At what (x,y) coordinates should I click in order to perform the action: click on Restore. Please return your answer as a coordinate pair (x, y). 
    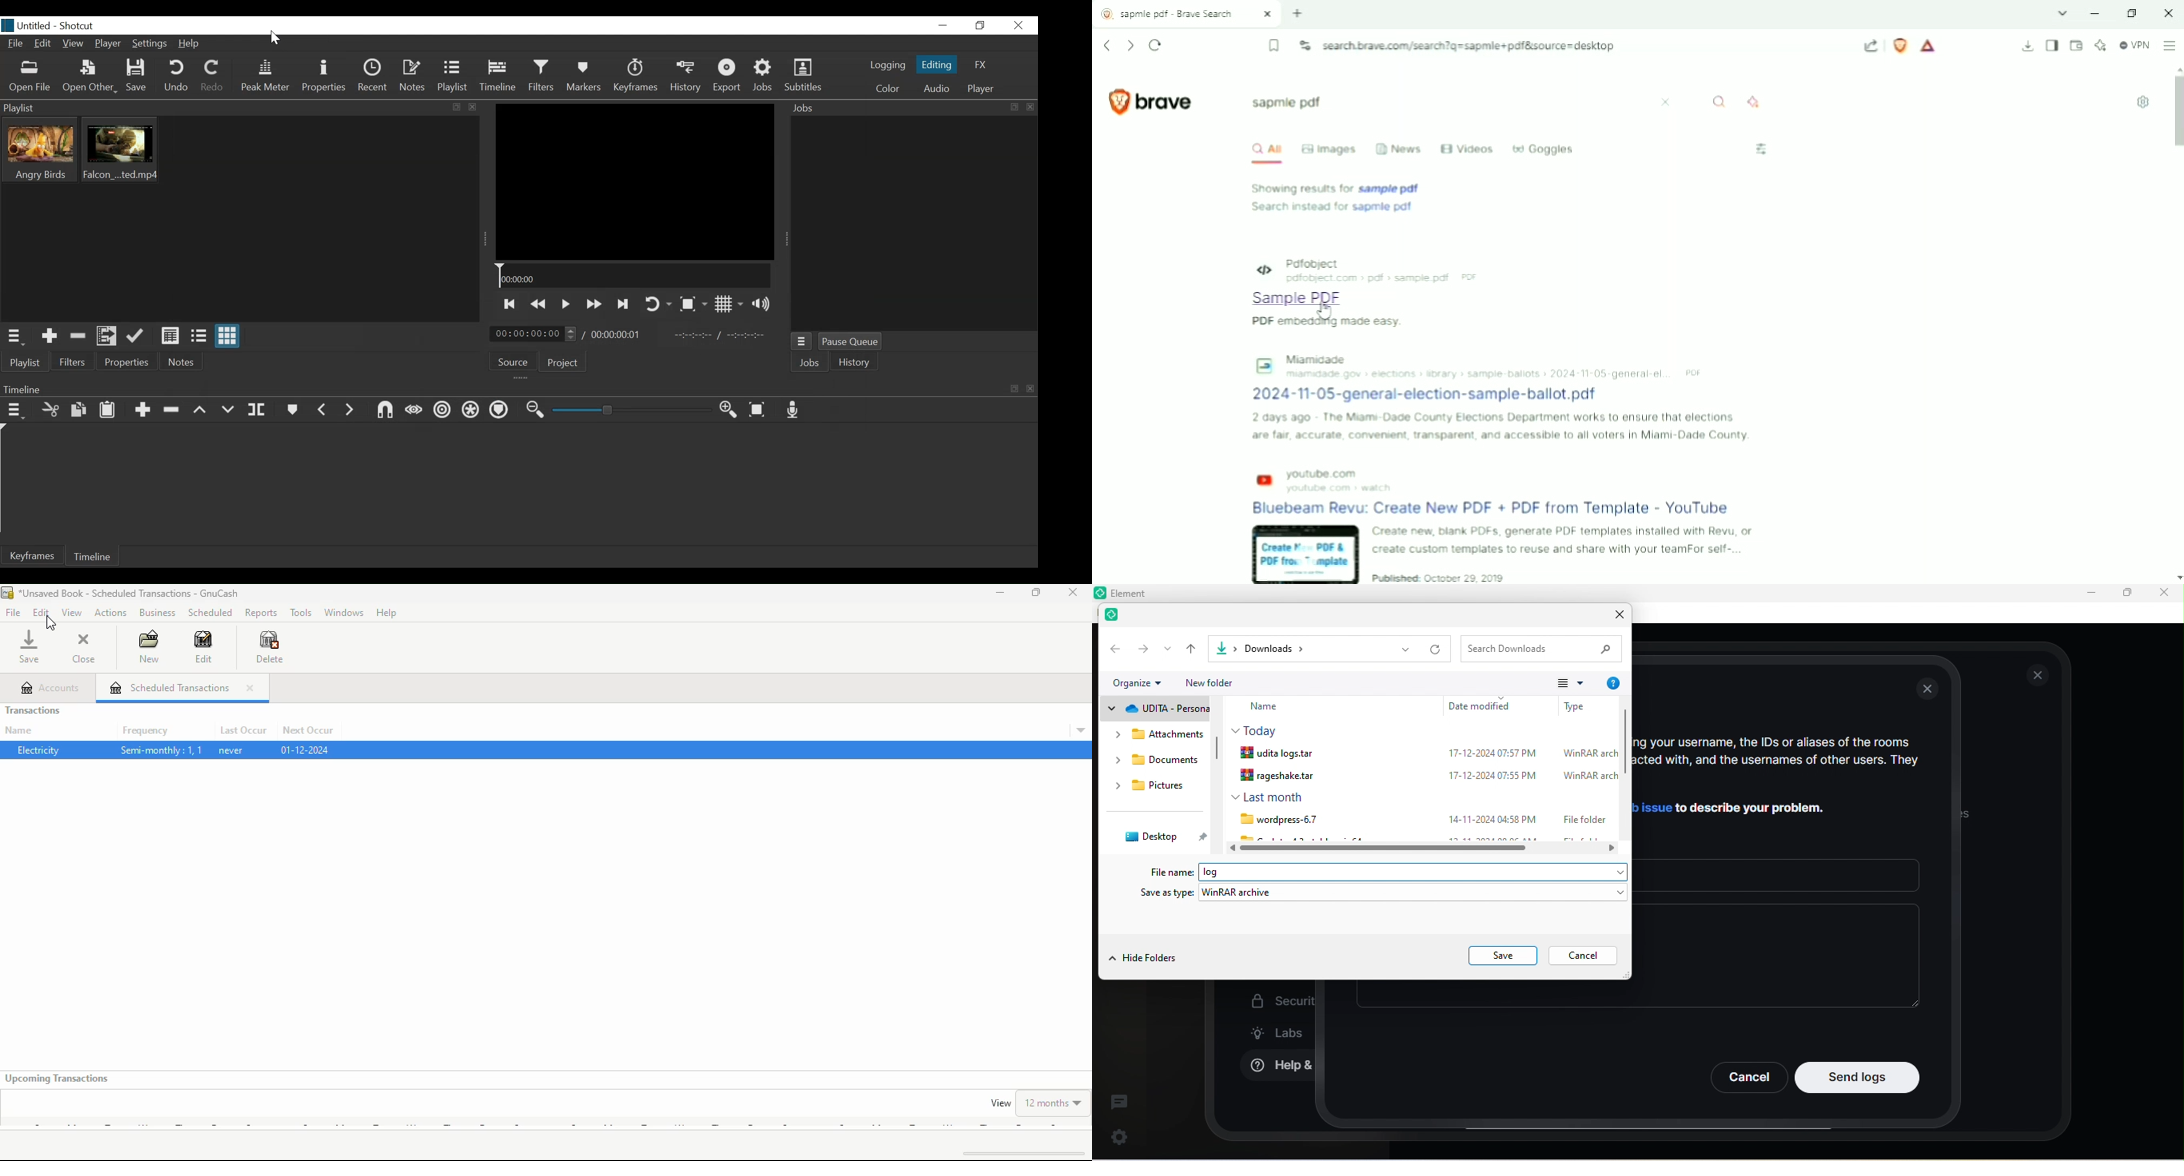
    Looking at the image, I should click on (981, 25).